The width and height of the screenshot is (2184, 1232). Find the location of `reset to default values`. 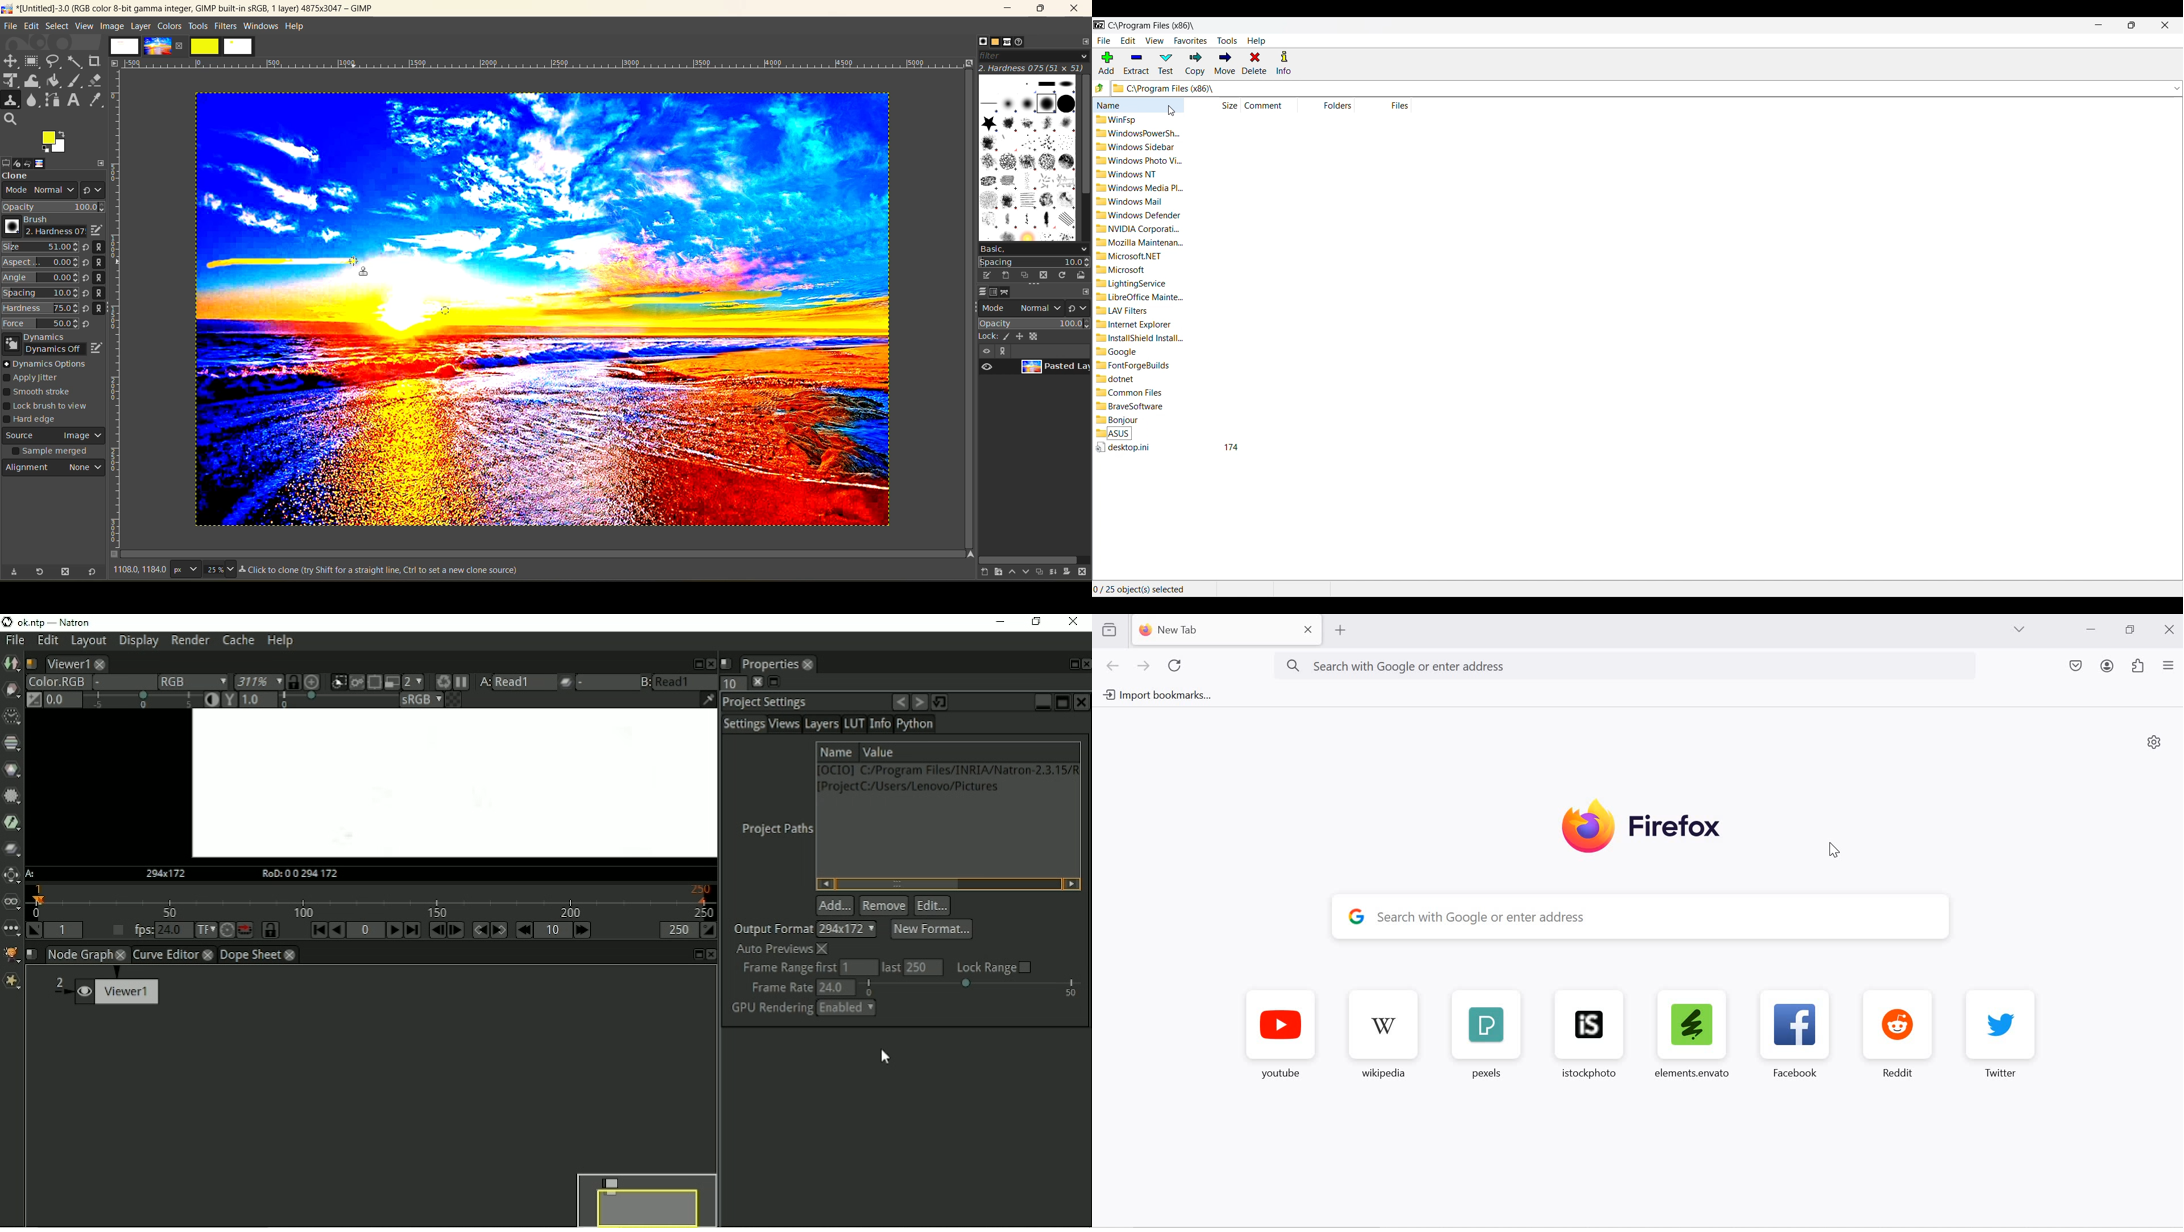

reset to default values is located at coordinates (91, 573).